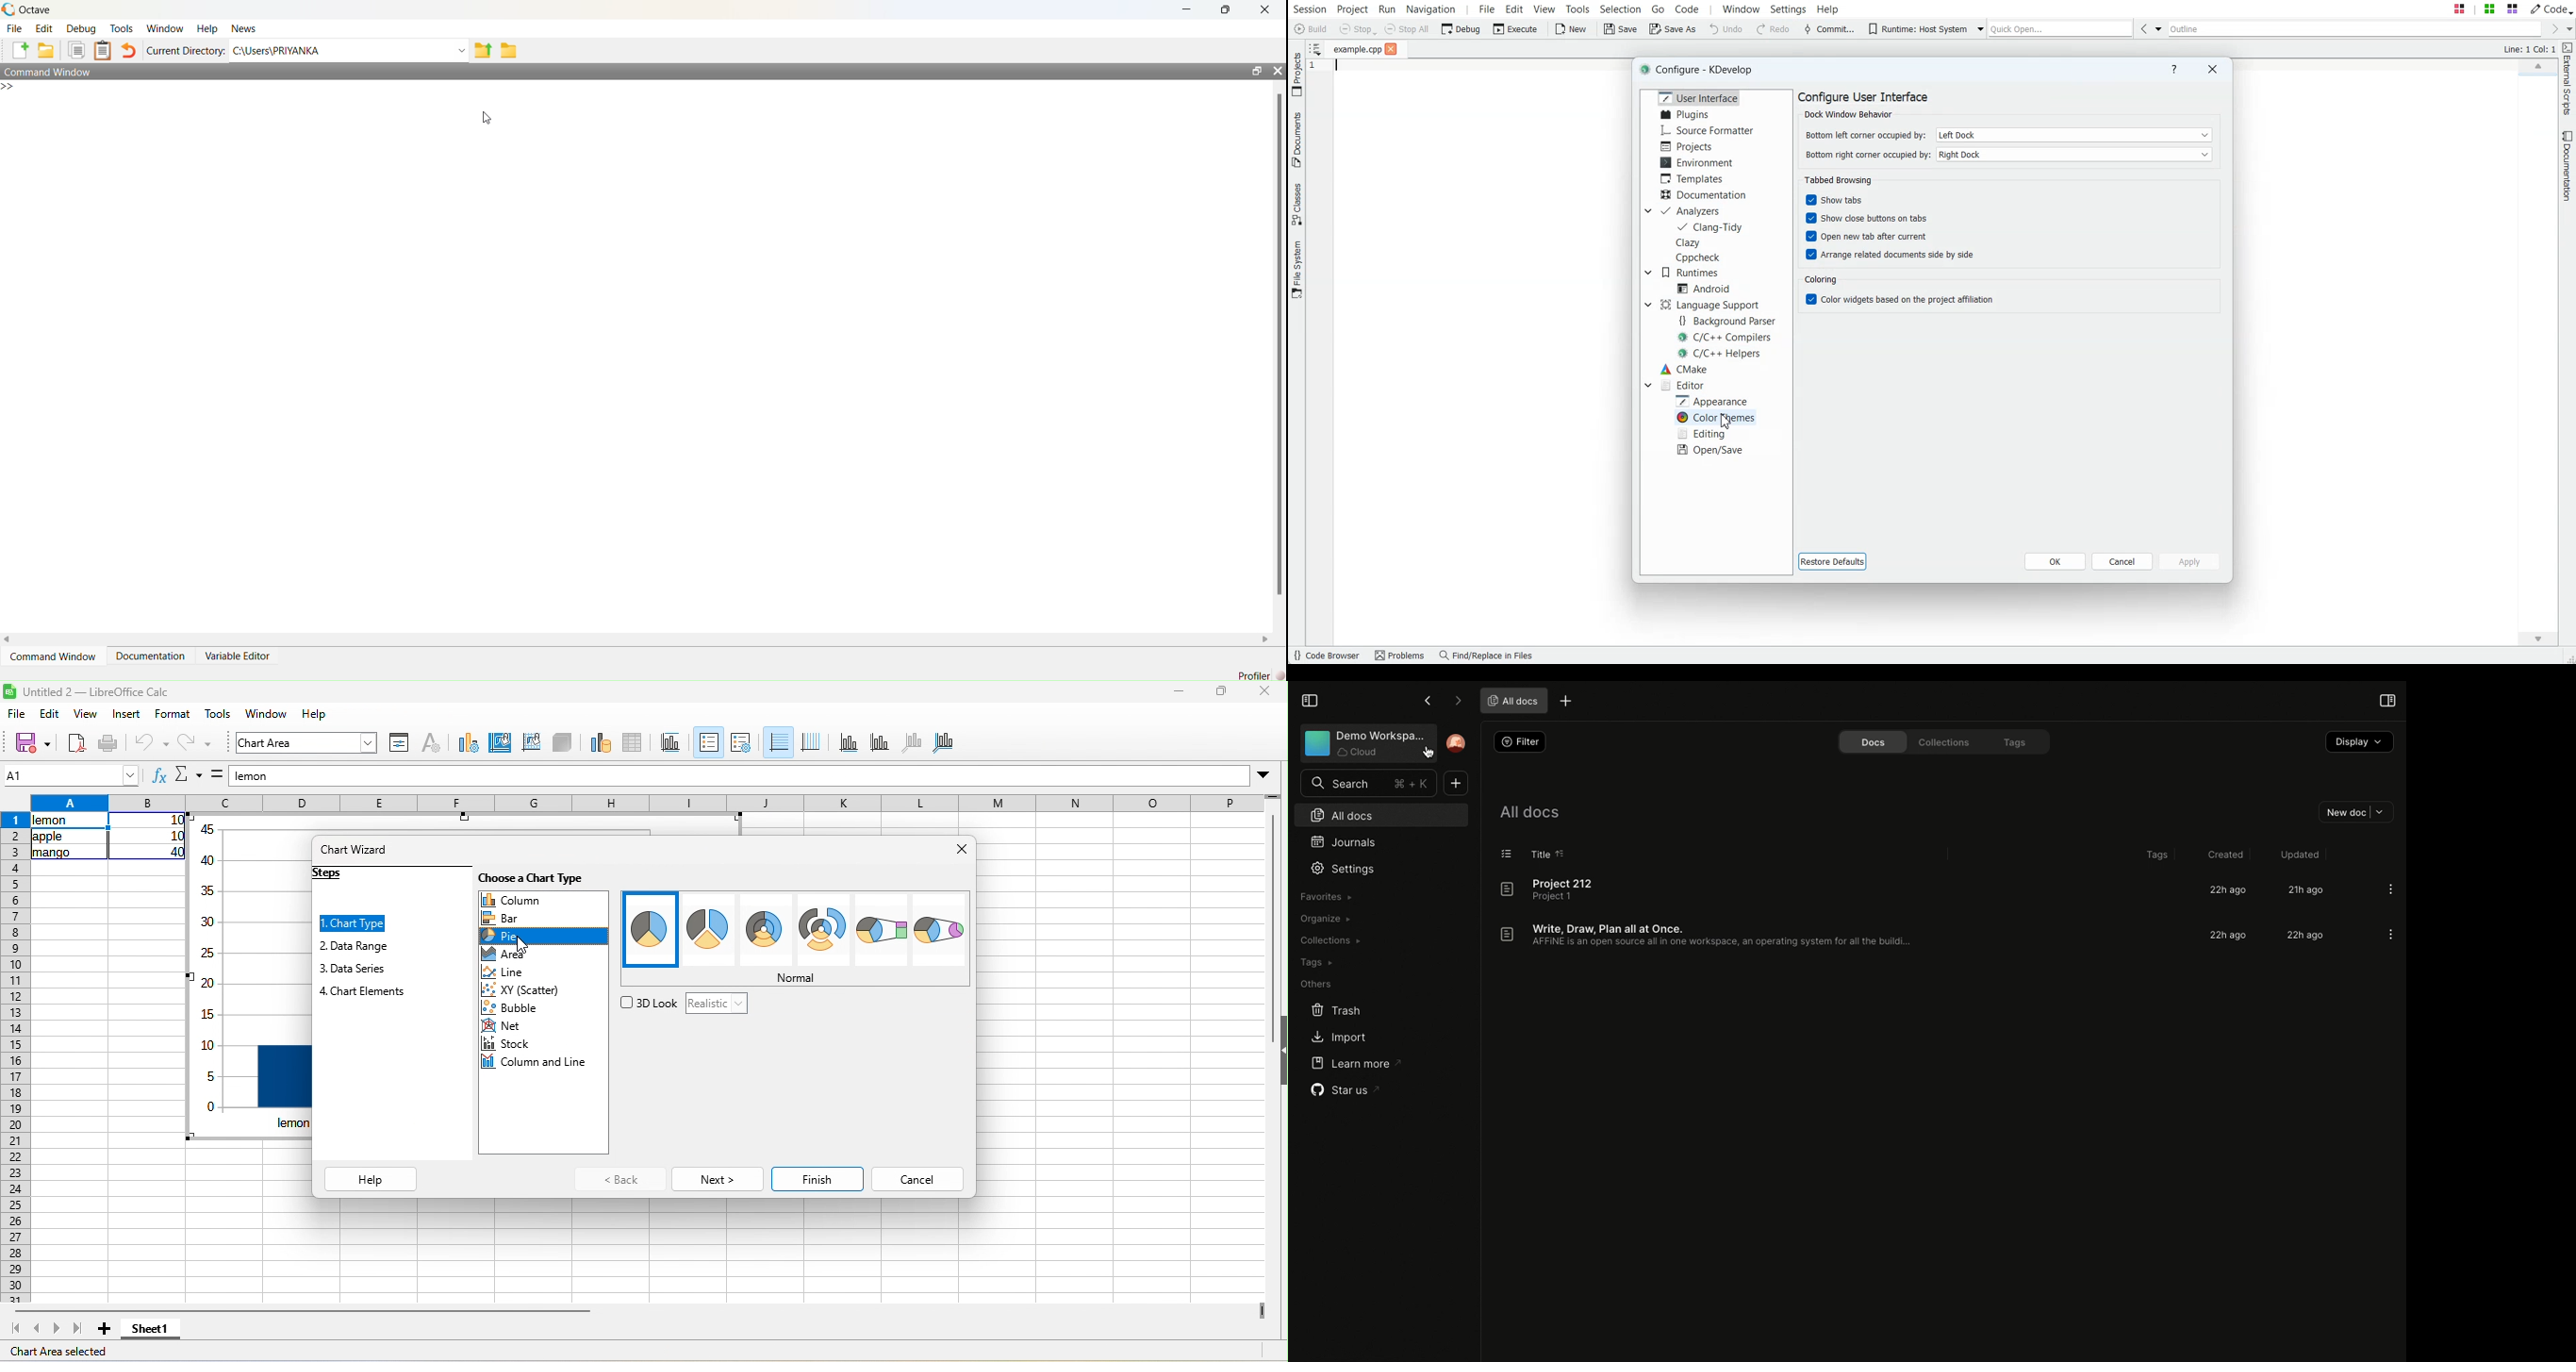 The height and width of the screenshot is (1372, 2576). Describe the element at coordinates (596, 741) in the screenshot. I see `data range` at that location.